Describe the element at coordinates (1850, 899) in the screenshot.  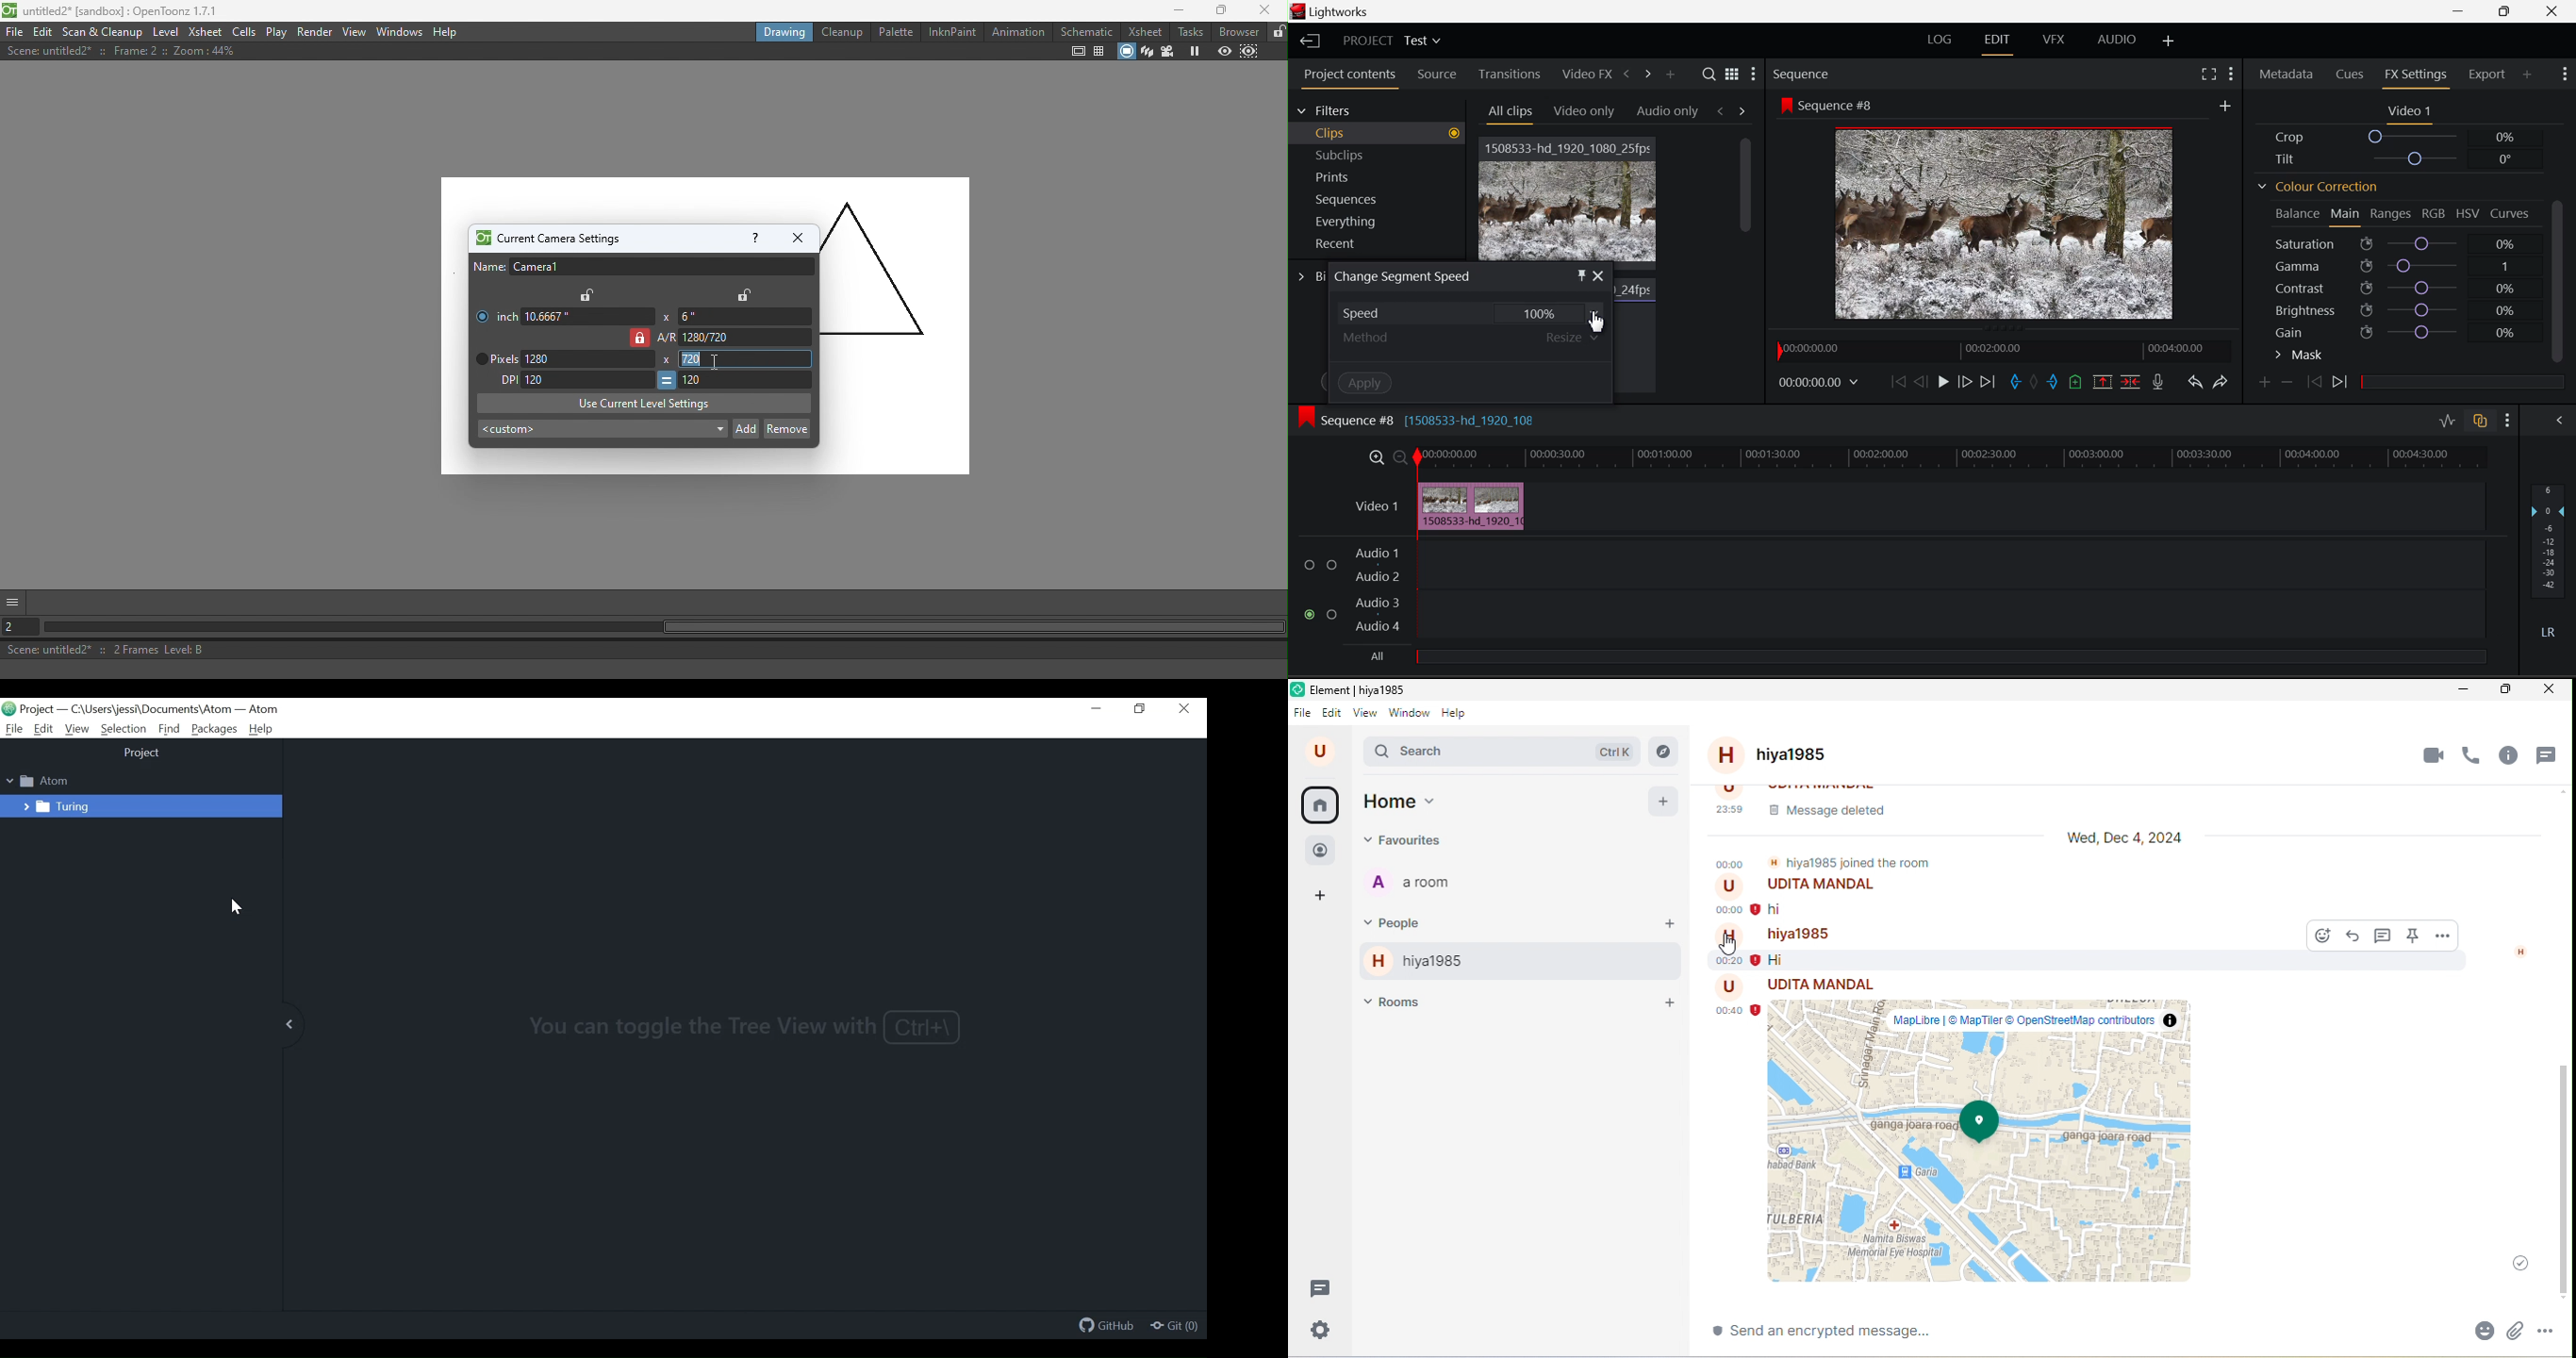
I see `Hi message from UDITA MANDAL` at that location.